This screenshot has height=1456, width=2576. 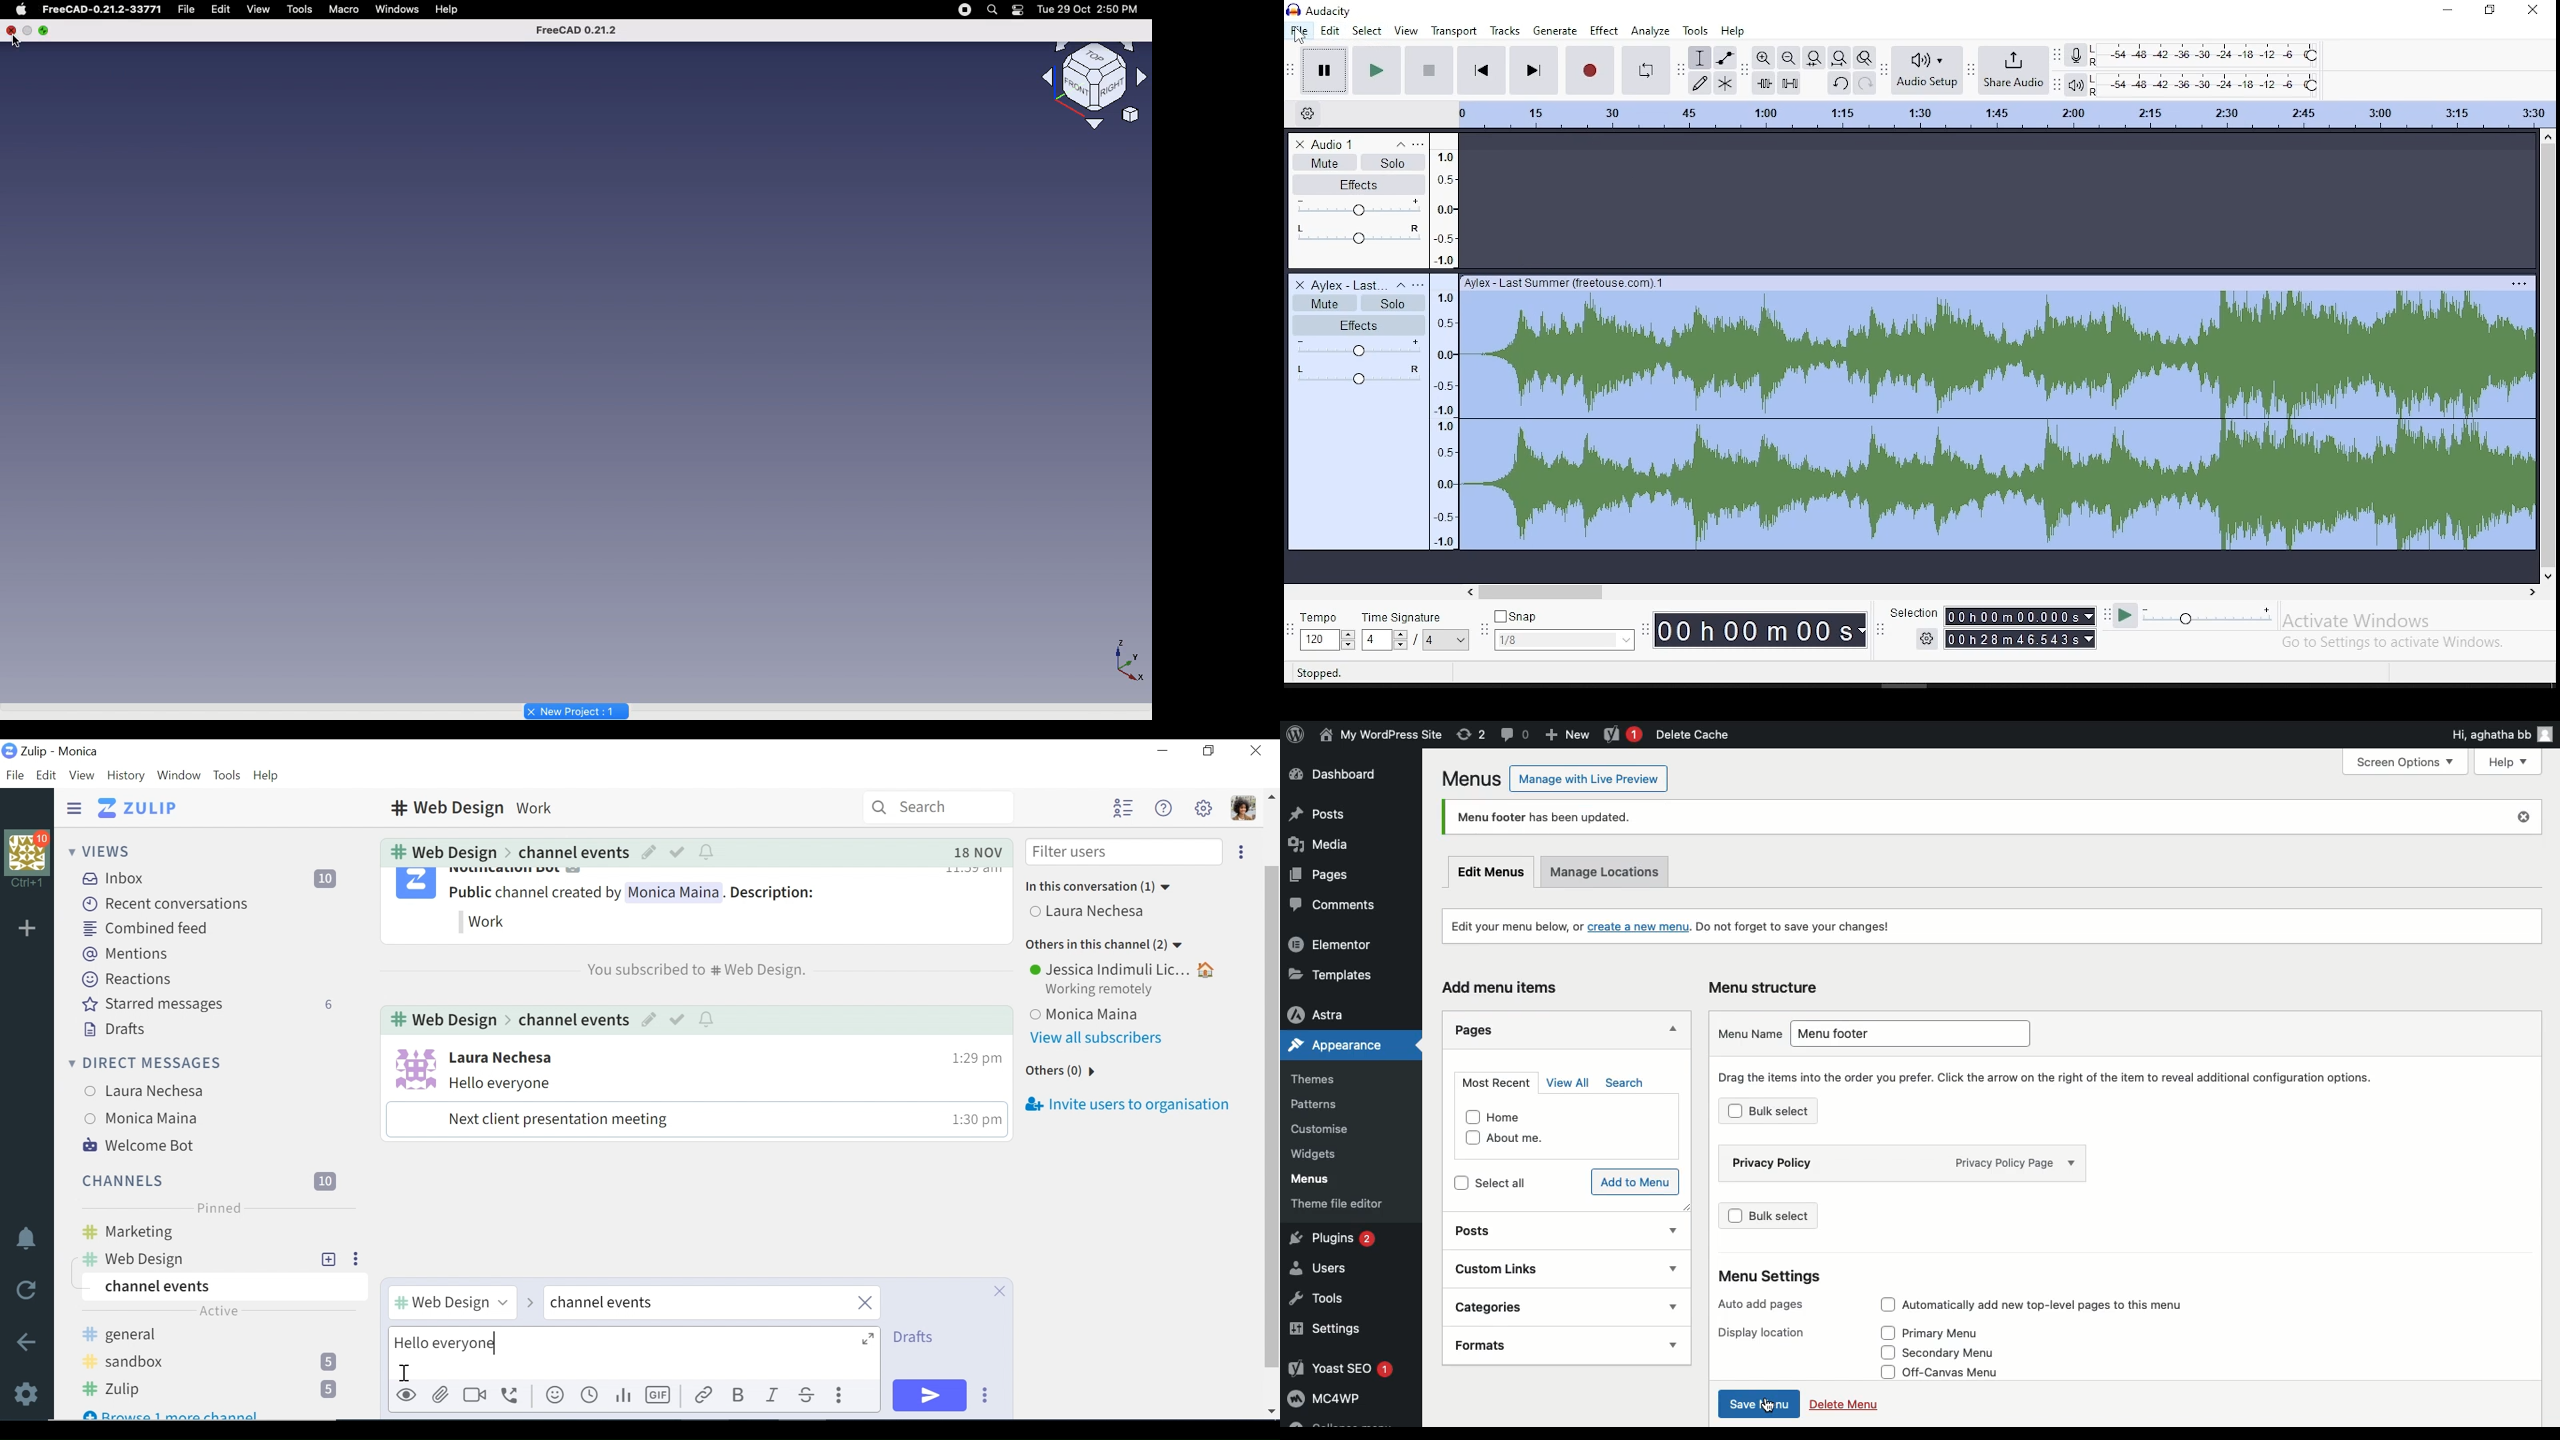 What do you see at coordinates (302, 8) in the screenshot?
I see `Tools` at bounding box center [302, 8].